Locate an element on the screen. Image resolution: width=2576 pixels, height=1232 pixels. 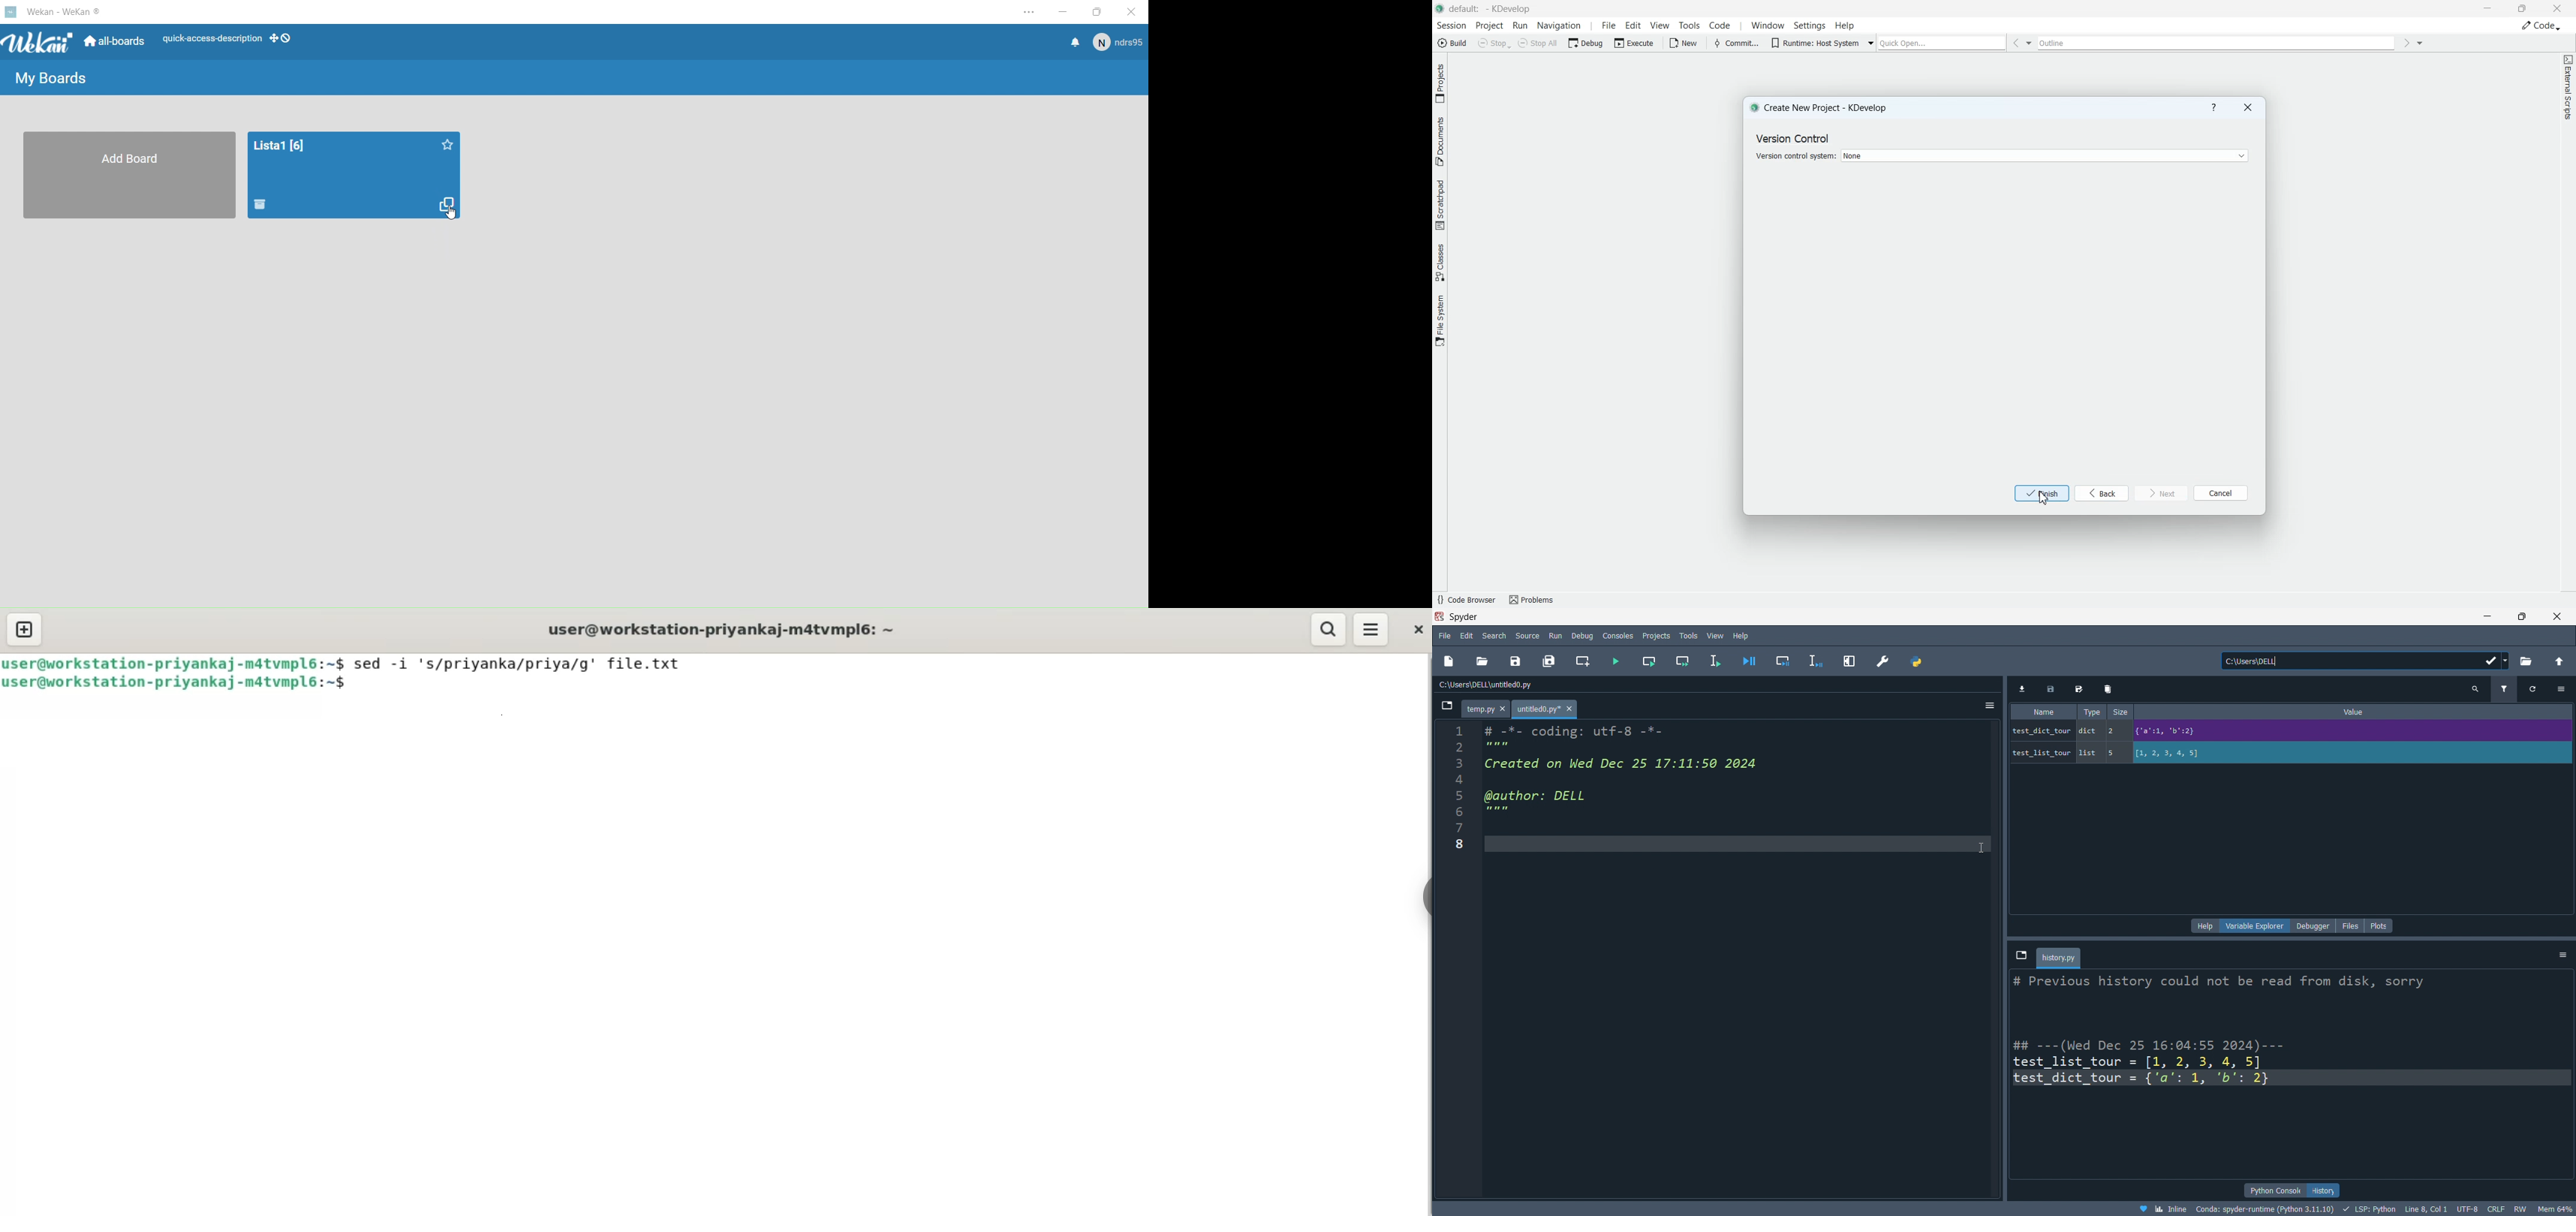
save all is located at coordinates (1549, 662).